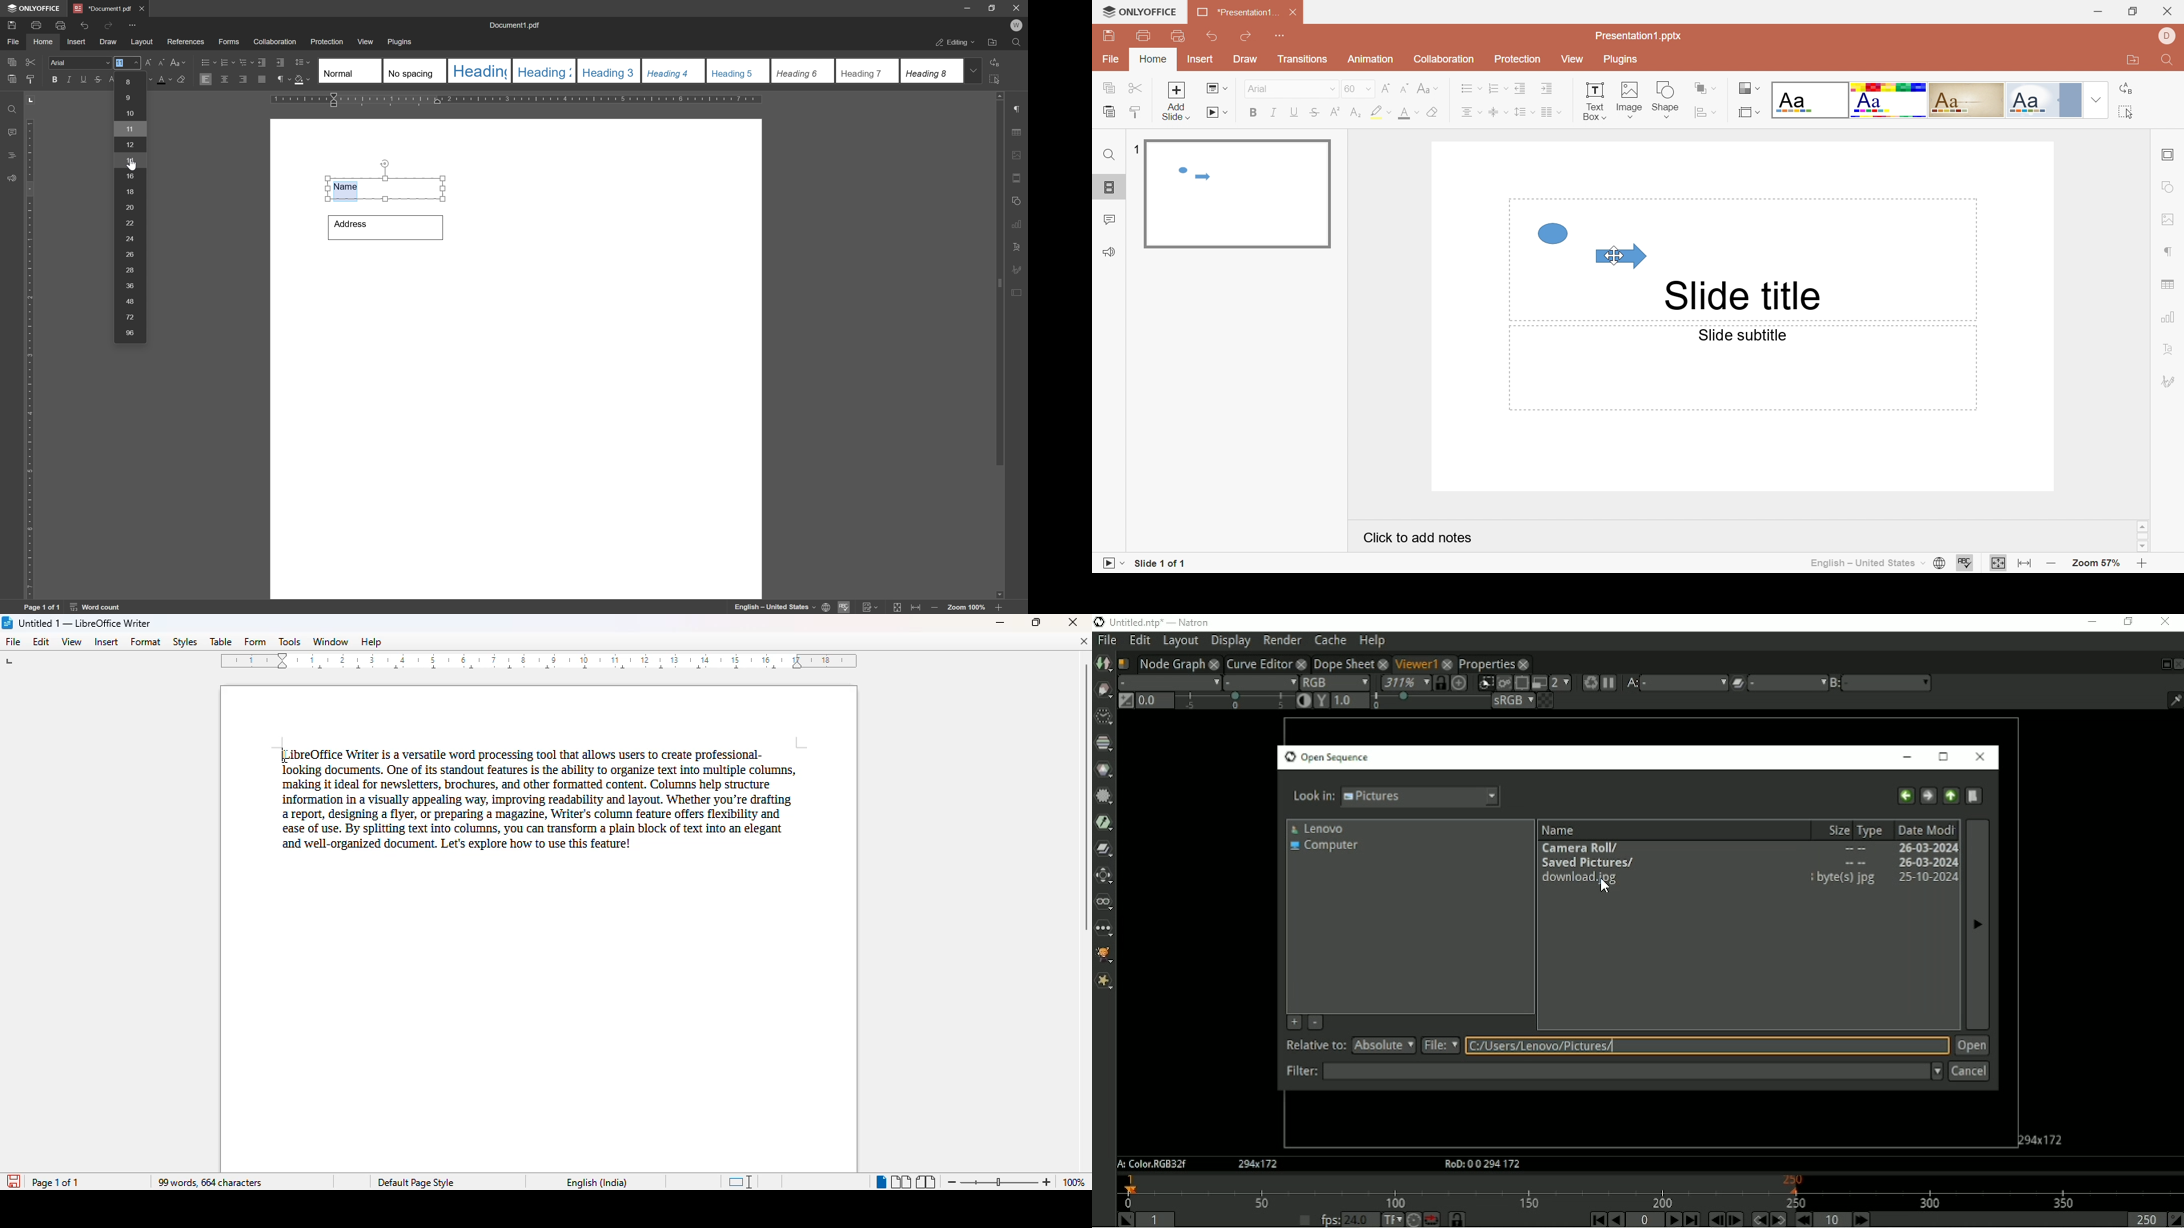 This screenshot has width=2184, height=1232. Describe the element at coordinates (108, 43) in the screenshot. I see `draw` at that location.